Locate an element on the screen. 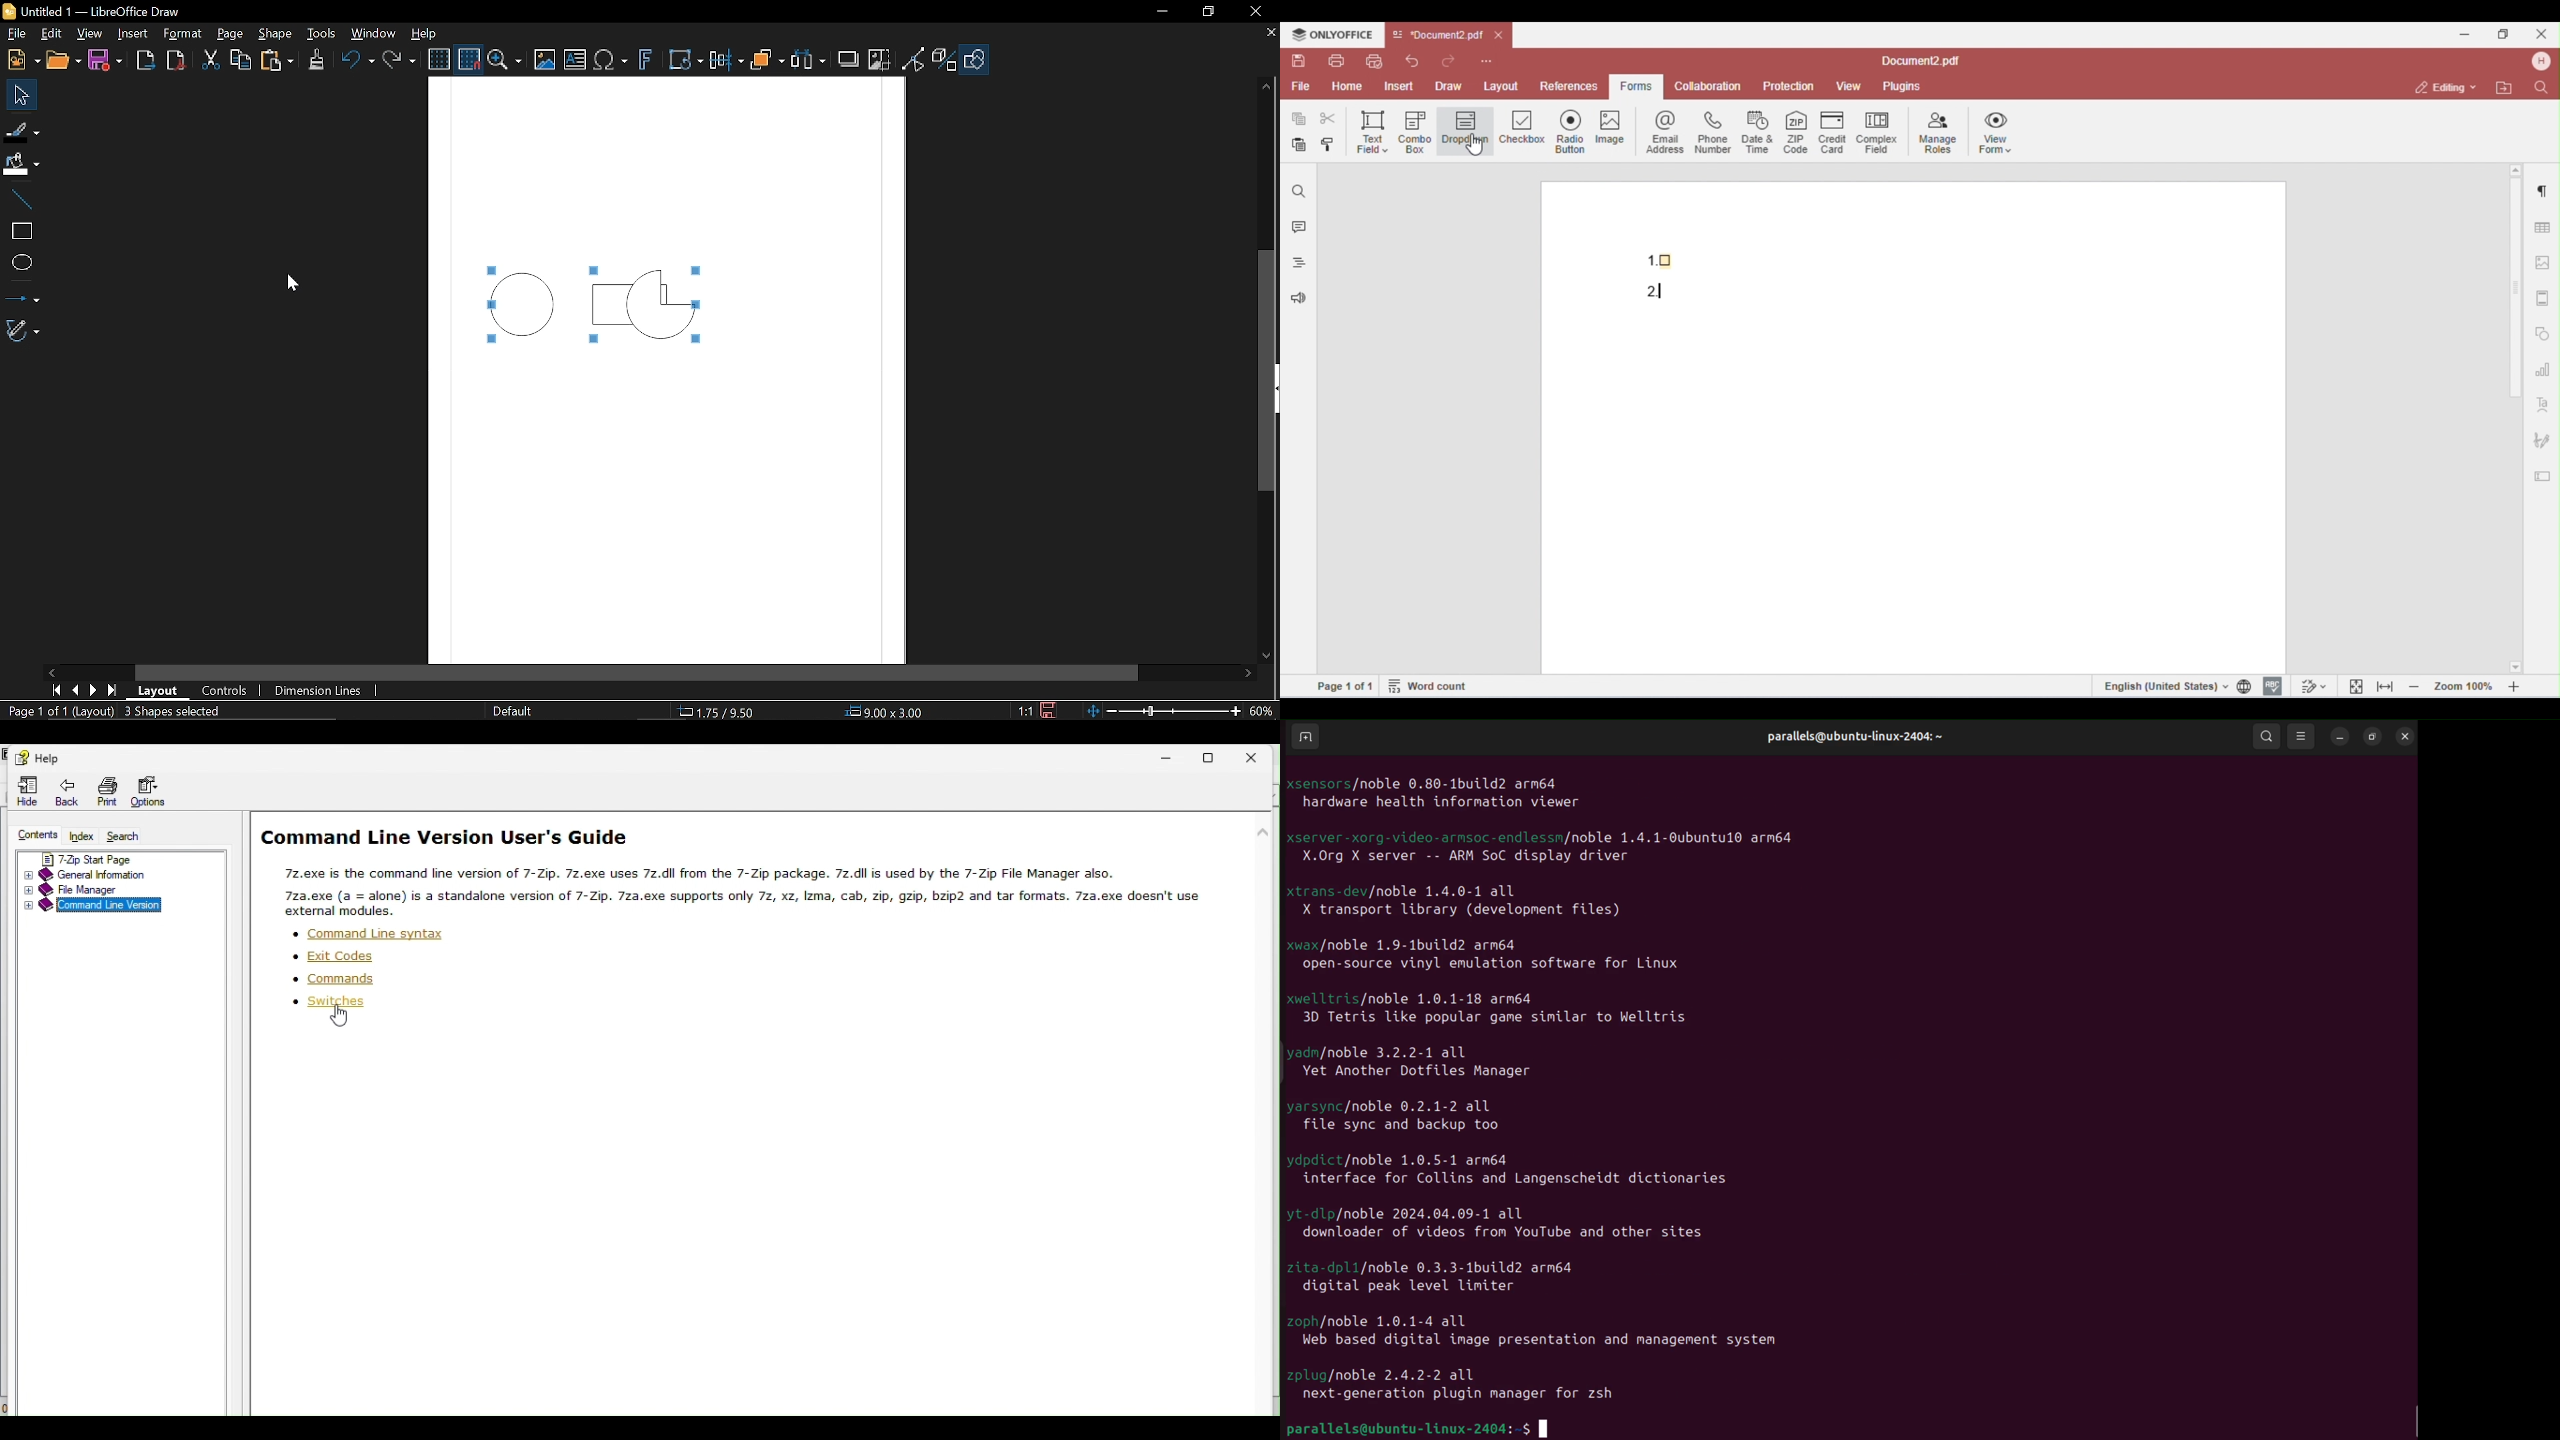 This screenshot has width=2576, height=1456. Restore down is located at coordinates (1208, 13).